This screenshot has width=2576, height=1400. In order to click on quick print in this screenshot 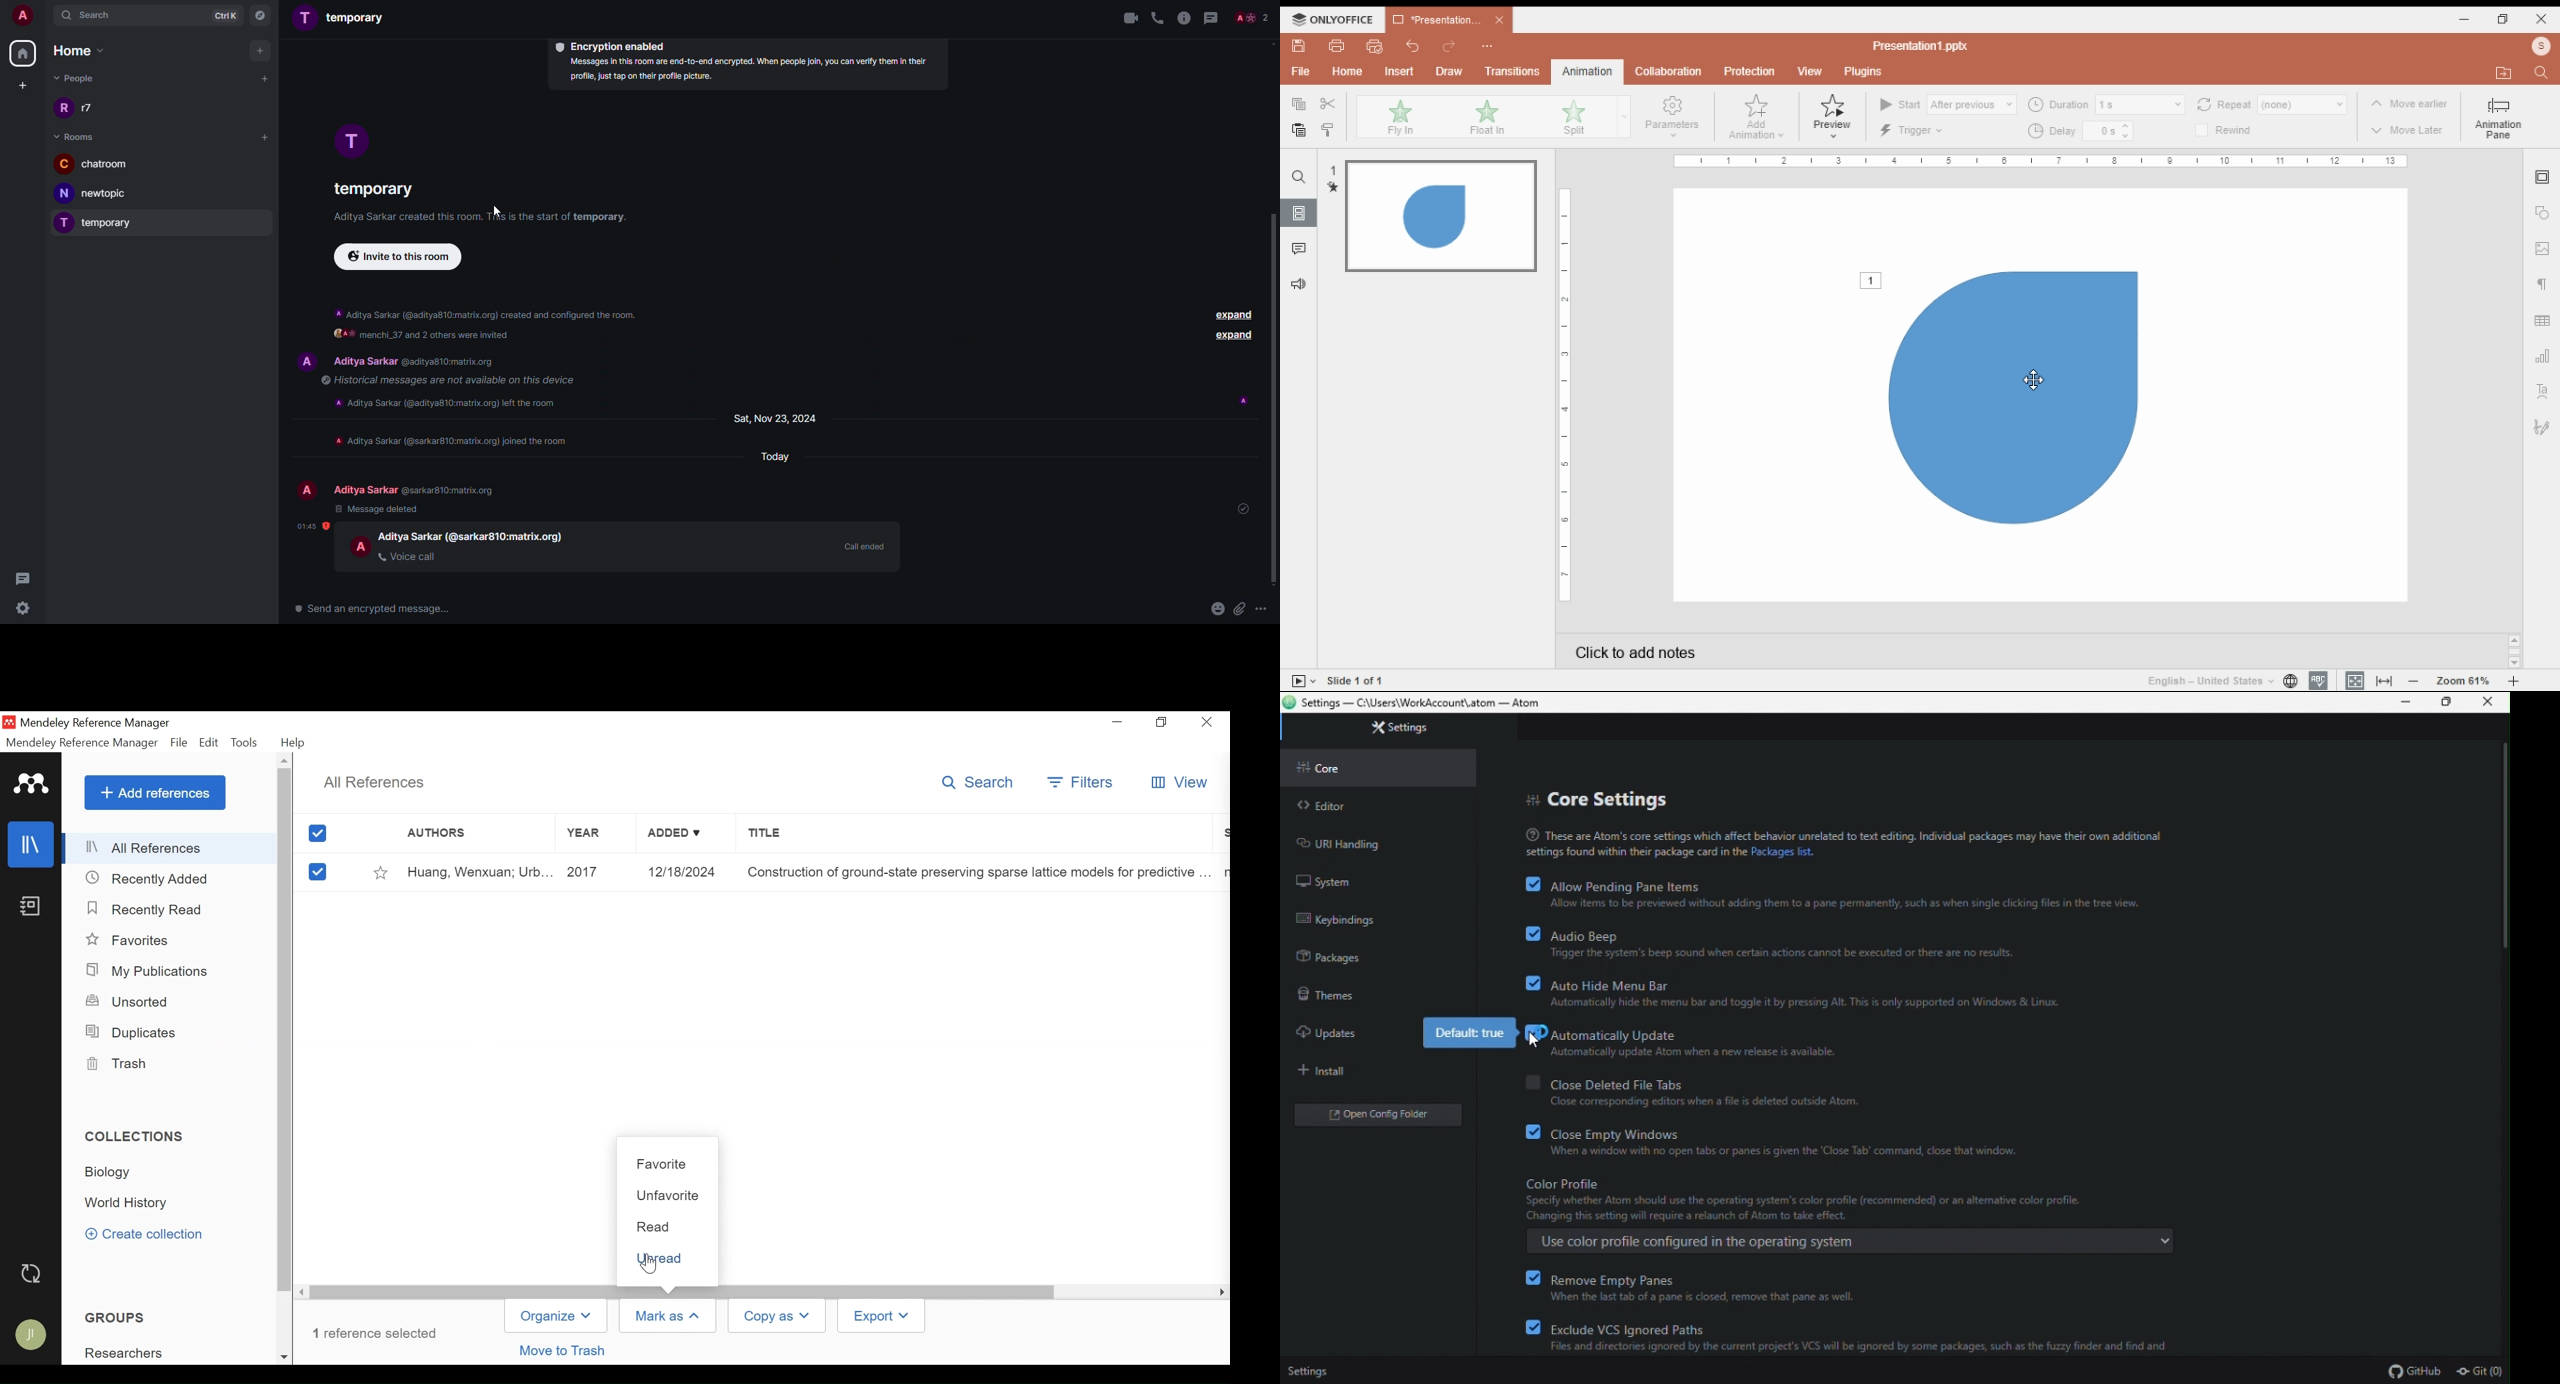, I will do `click(1376, 46)`.